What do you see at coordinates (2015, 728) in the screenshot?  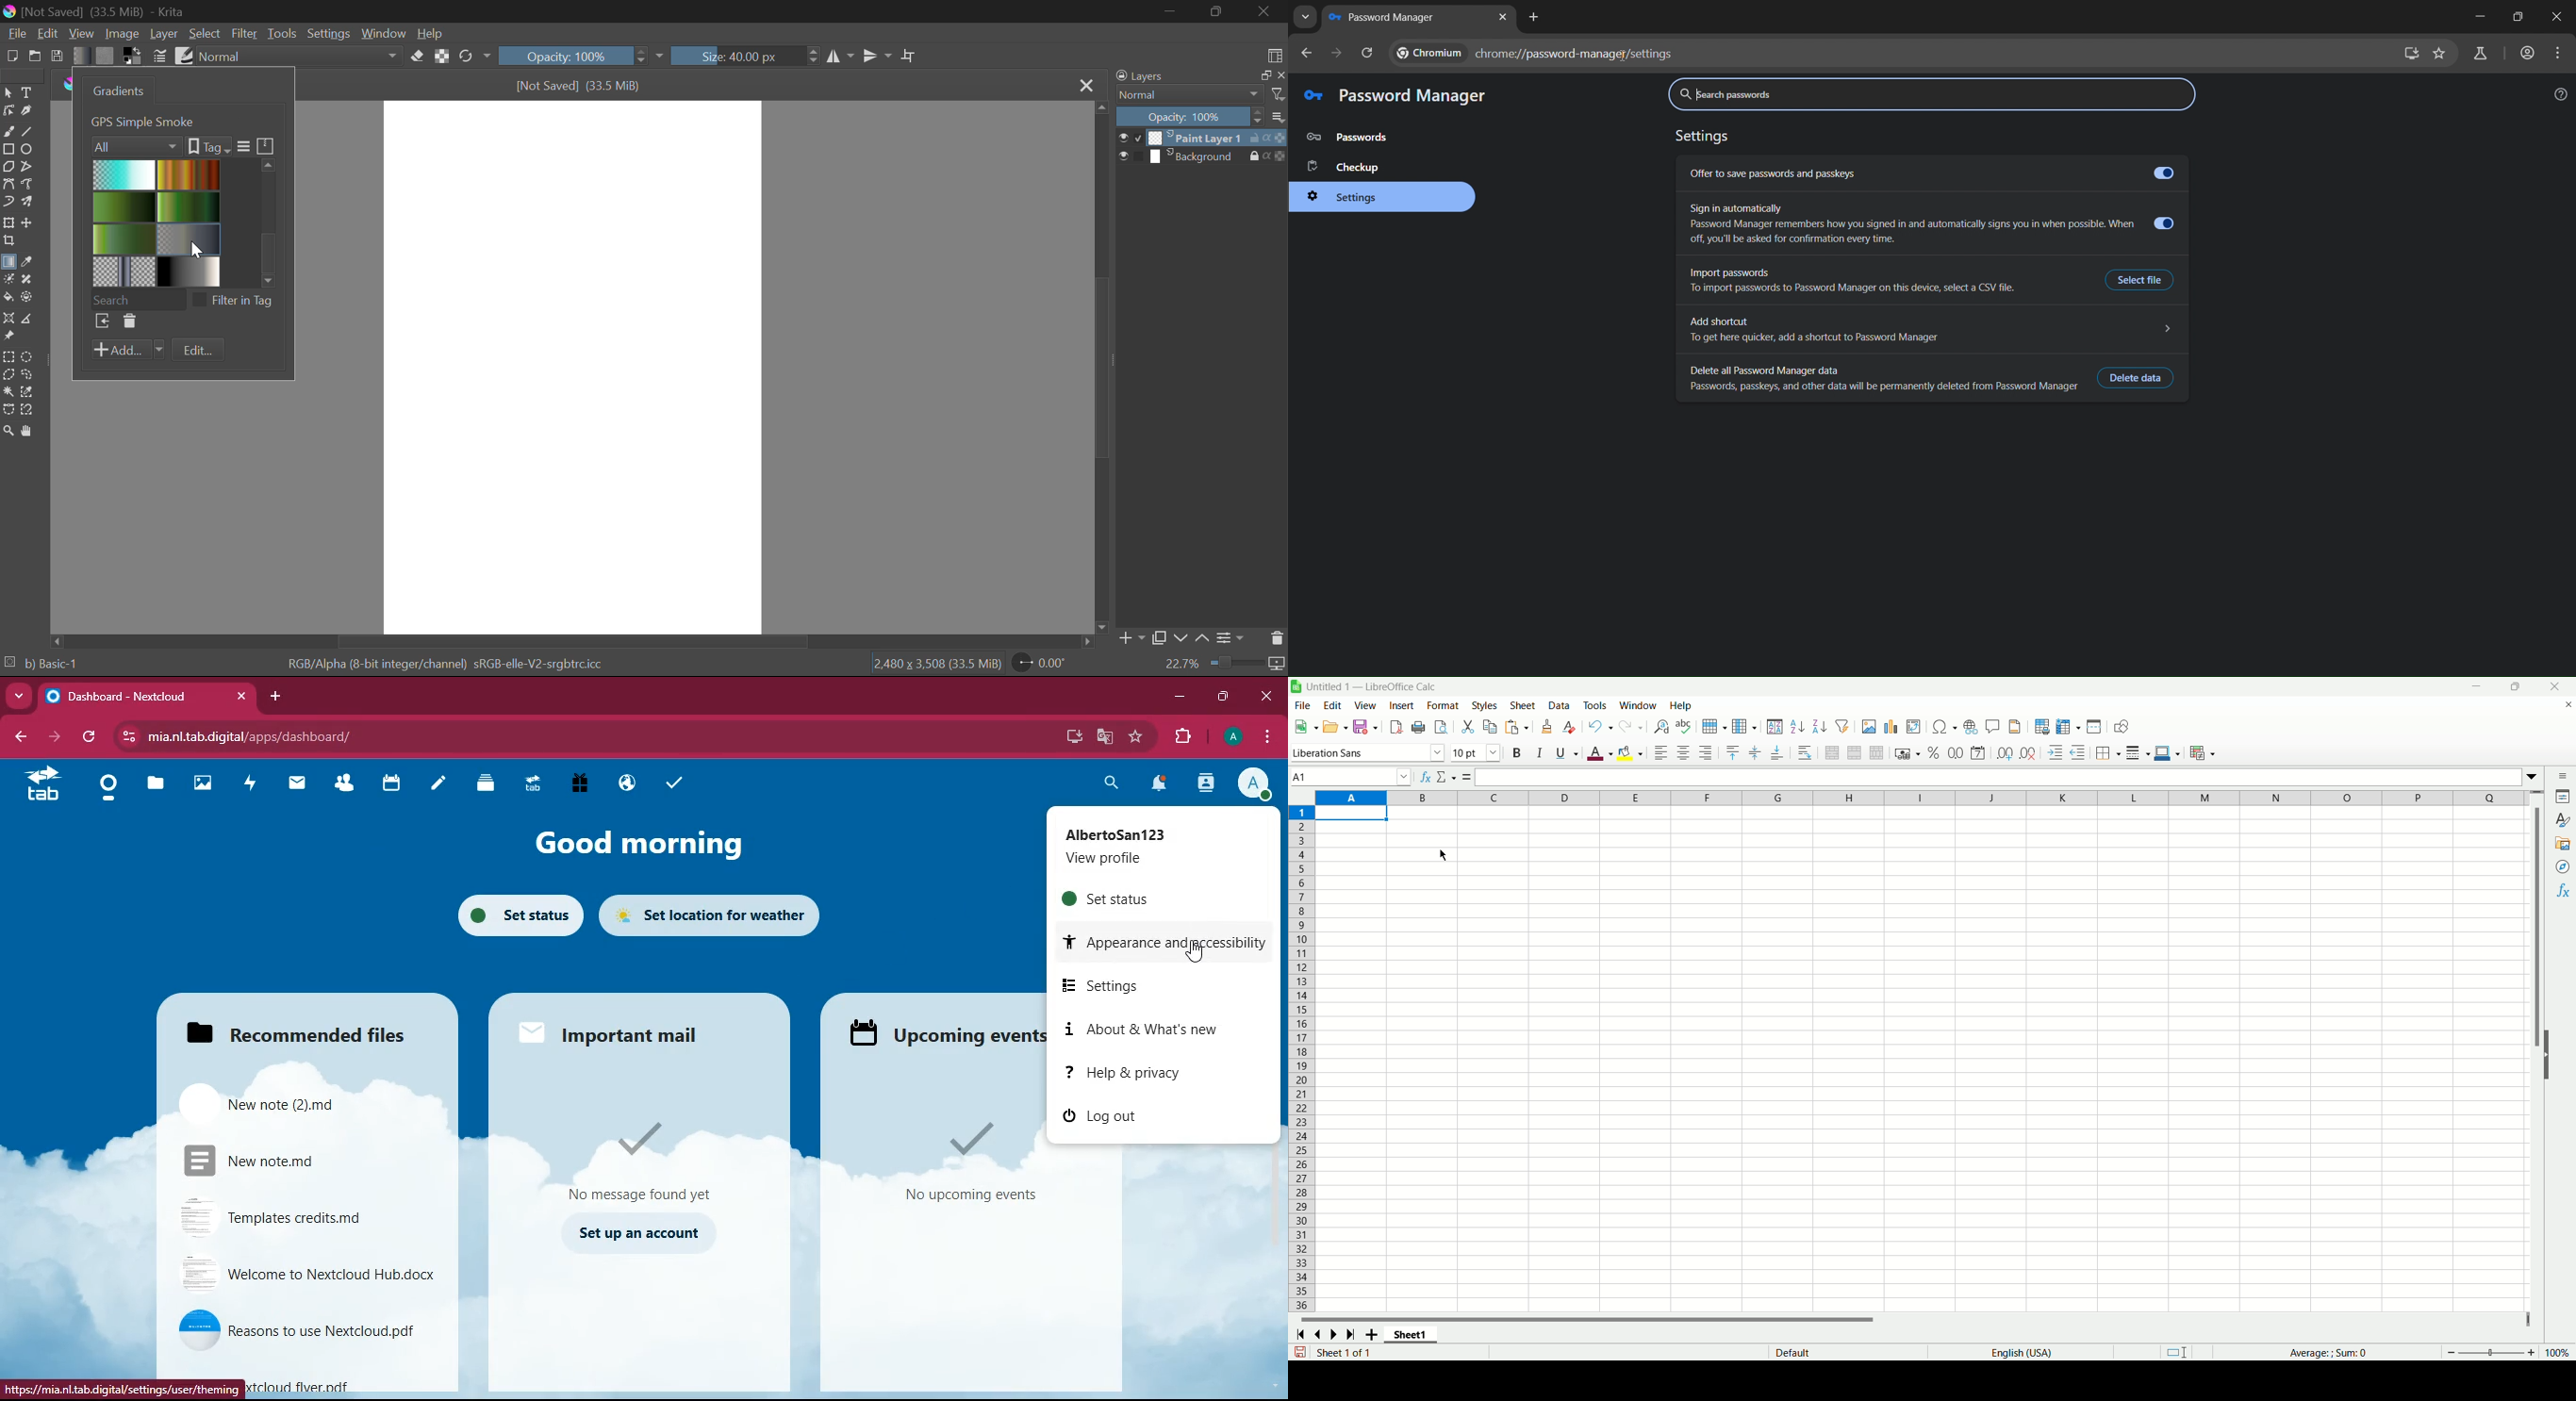 I see `header and footer` at bounding box center [2015, 728].